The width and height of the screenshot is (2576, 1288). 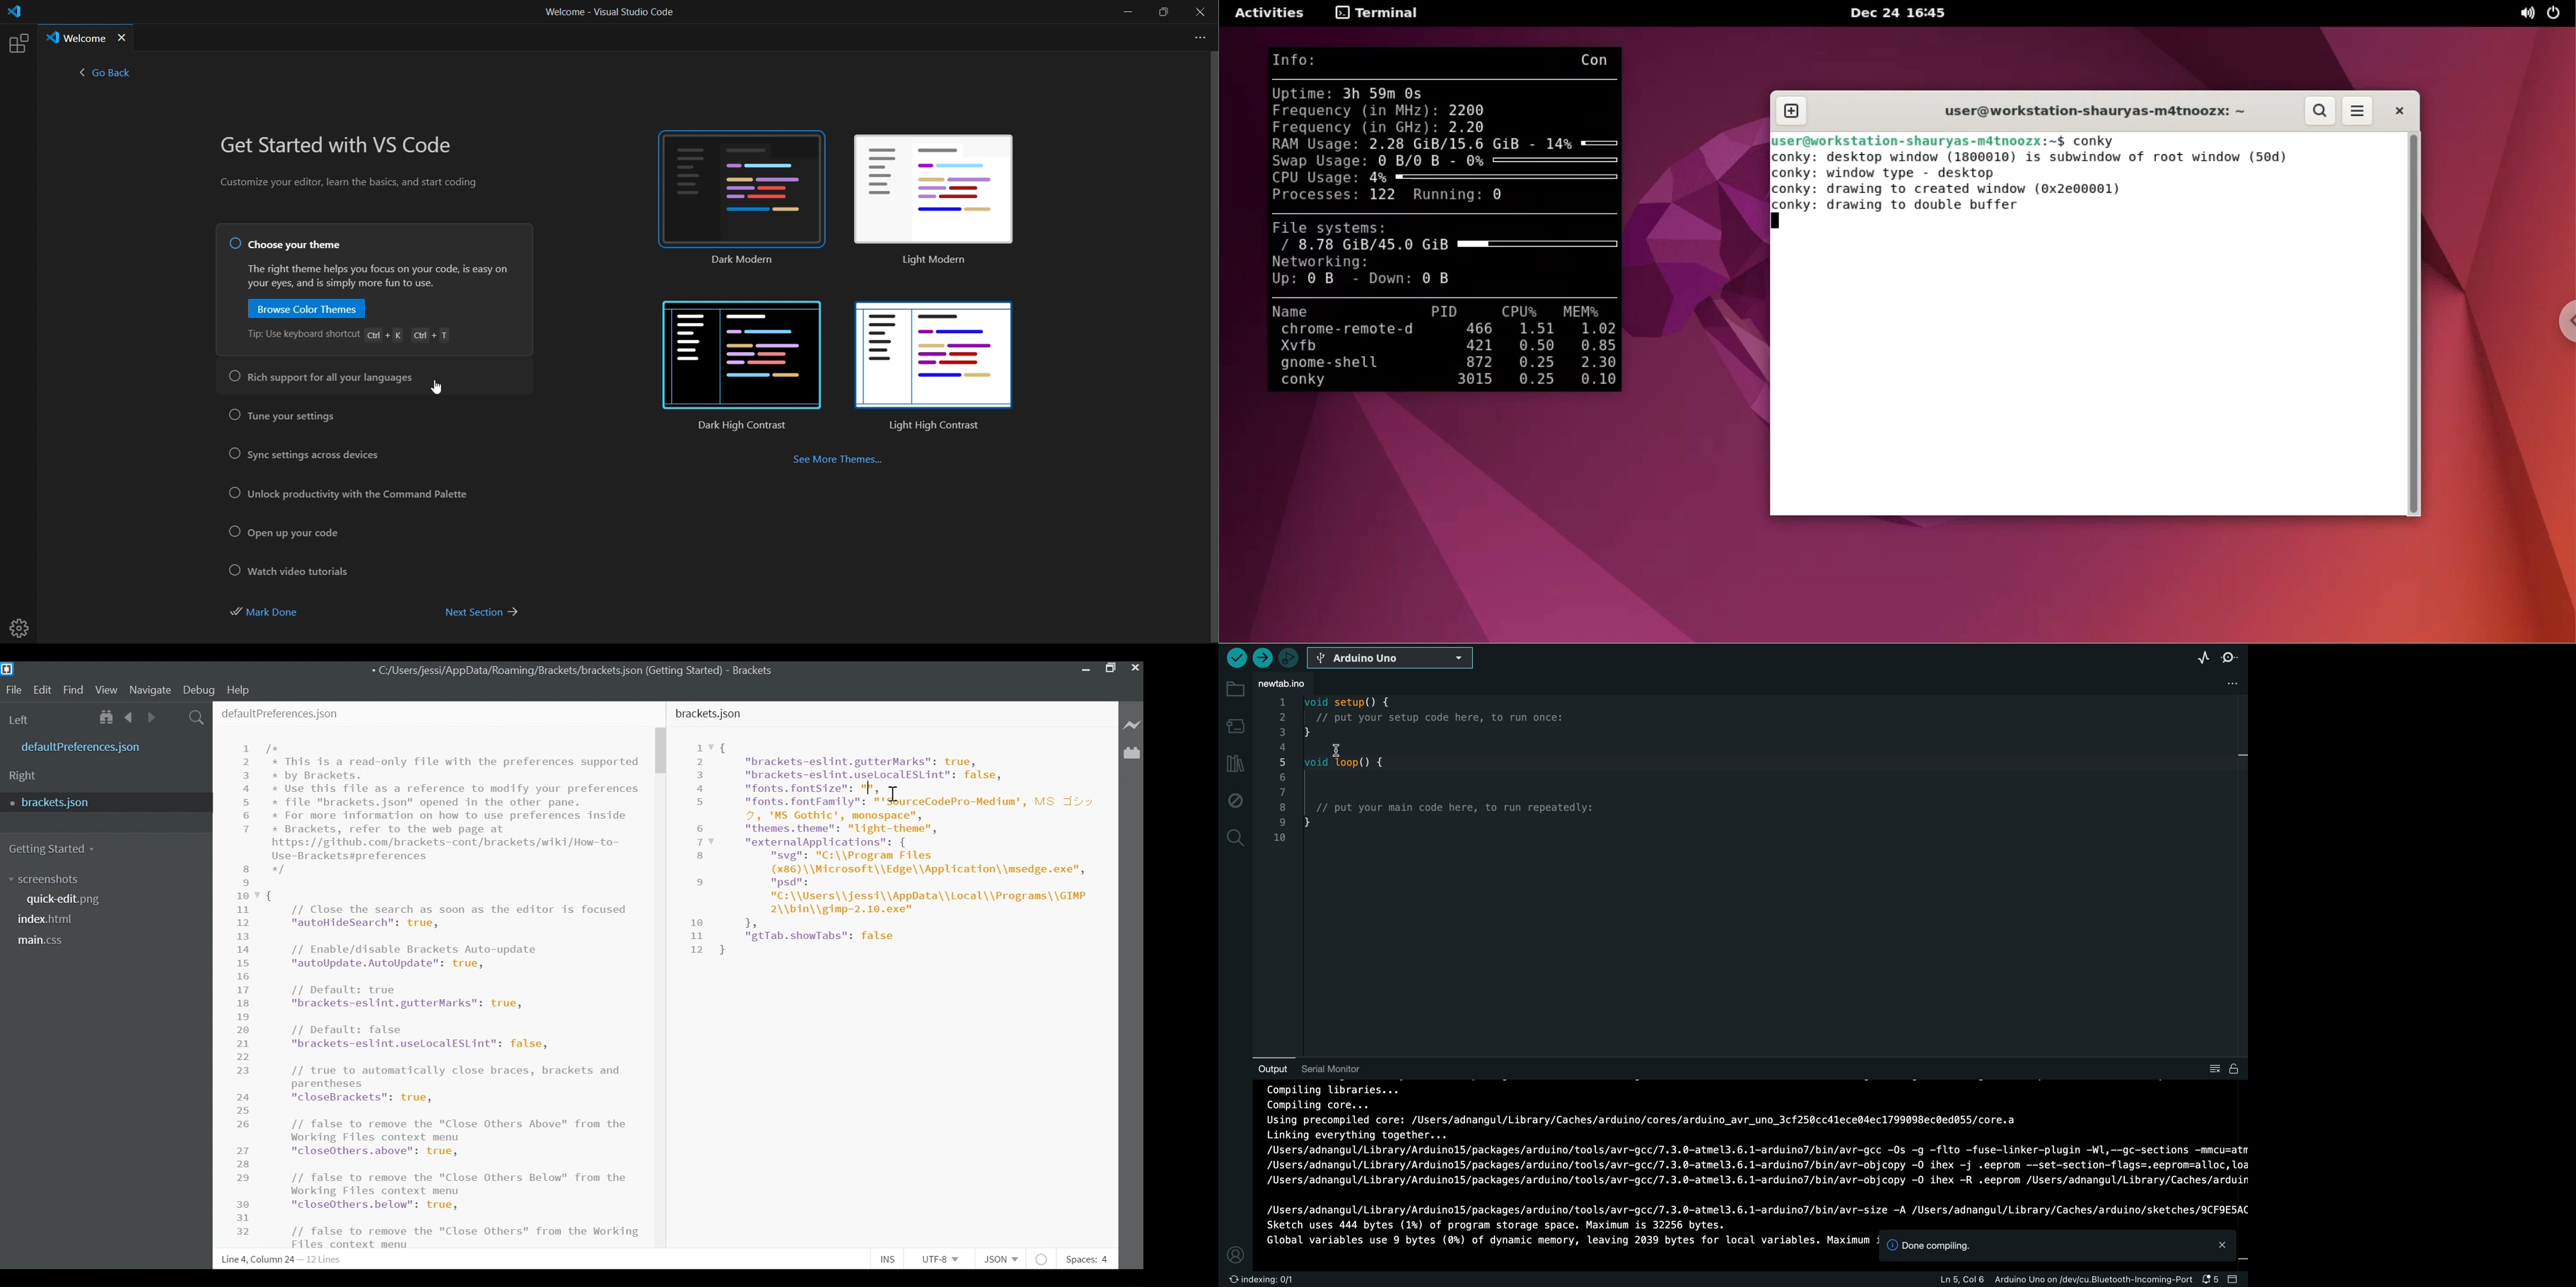 What do you see at coordinates (891, 868) in the screenshot?
I see `brackets.json
1v{
2 "brackets-eslint.gutterMarks": true,
5) "brackets-eslint.uselLocalESLint": false,
4 “fonts. fontsize": "}',
5 "fonts. fontFamily": *+ourcecodepro-Hediun® » MS doy
7, 'MS Gothic', monospace",
6 "themes. theme": "light-theme",
7 "externalApplications": {
8 "svg": "C:\\Program Files
(x86) \\Microsoft\\Edge\\Application\\msedge.exe",
9 "psd":
"C:\\Users\\jessi\\AppData\\Local\\Programs\\GIMP
2\\bin\\gimp-2.10.exe"
10 1,
11 "gtTab.showTabs": false
12}` at bounding box center [891, 868].